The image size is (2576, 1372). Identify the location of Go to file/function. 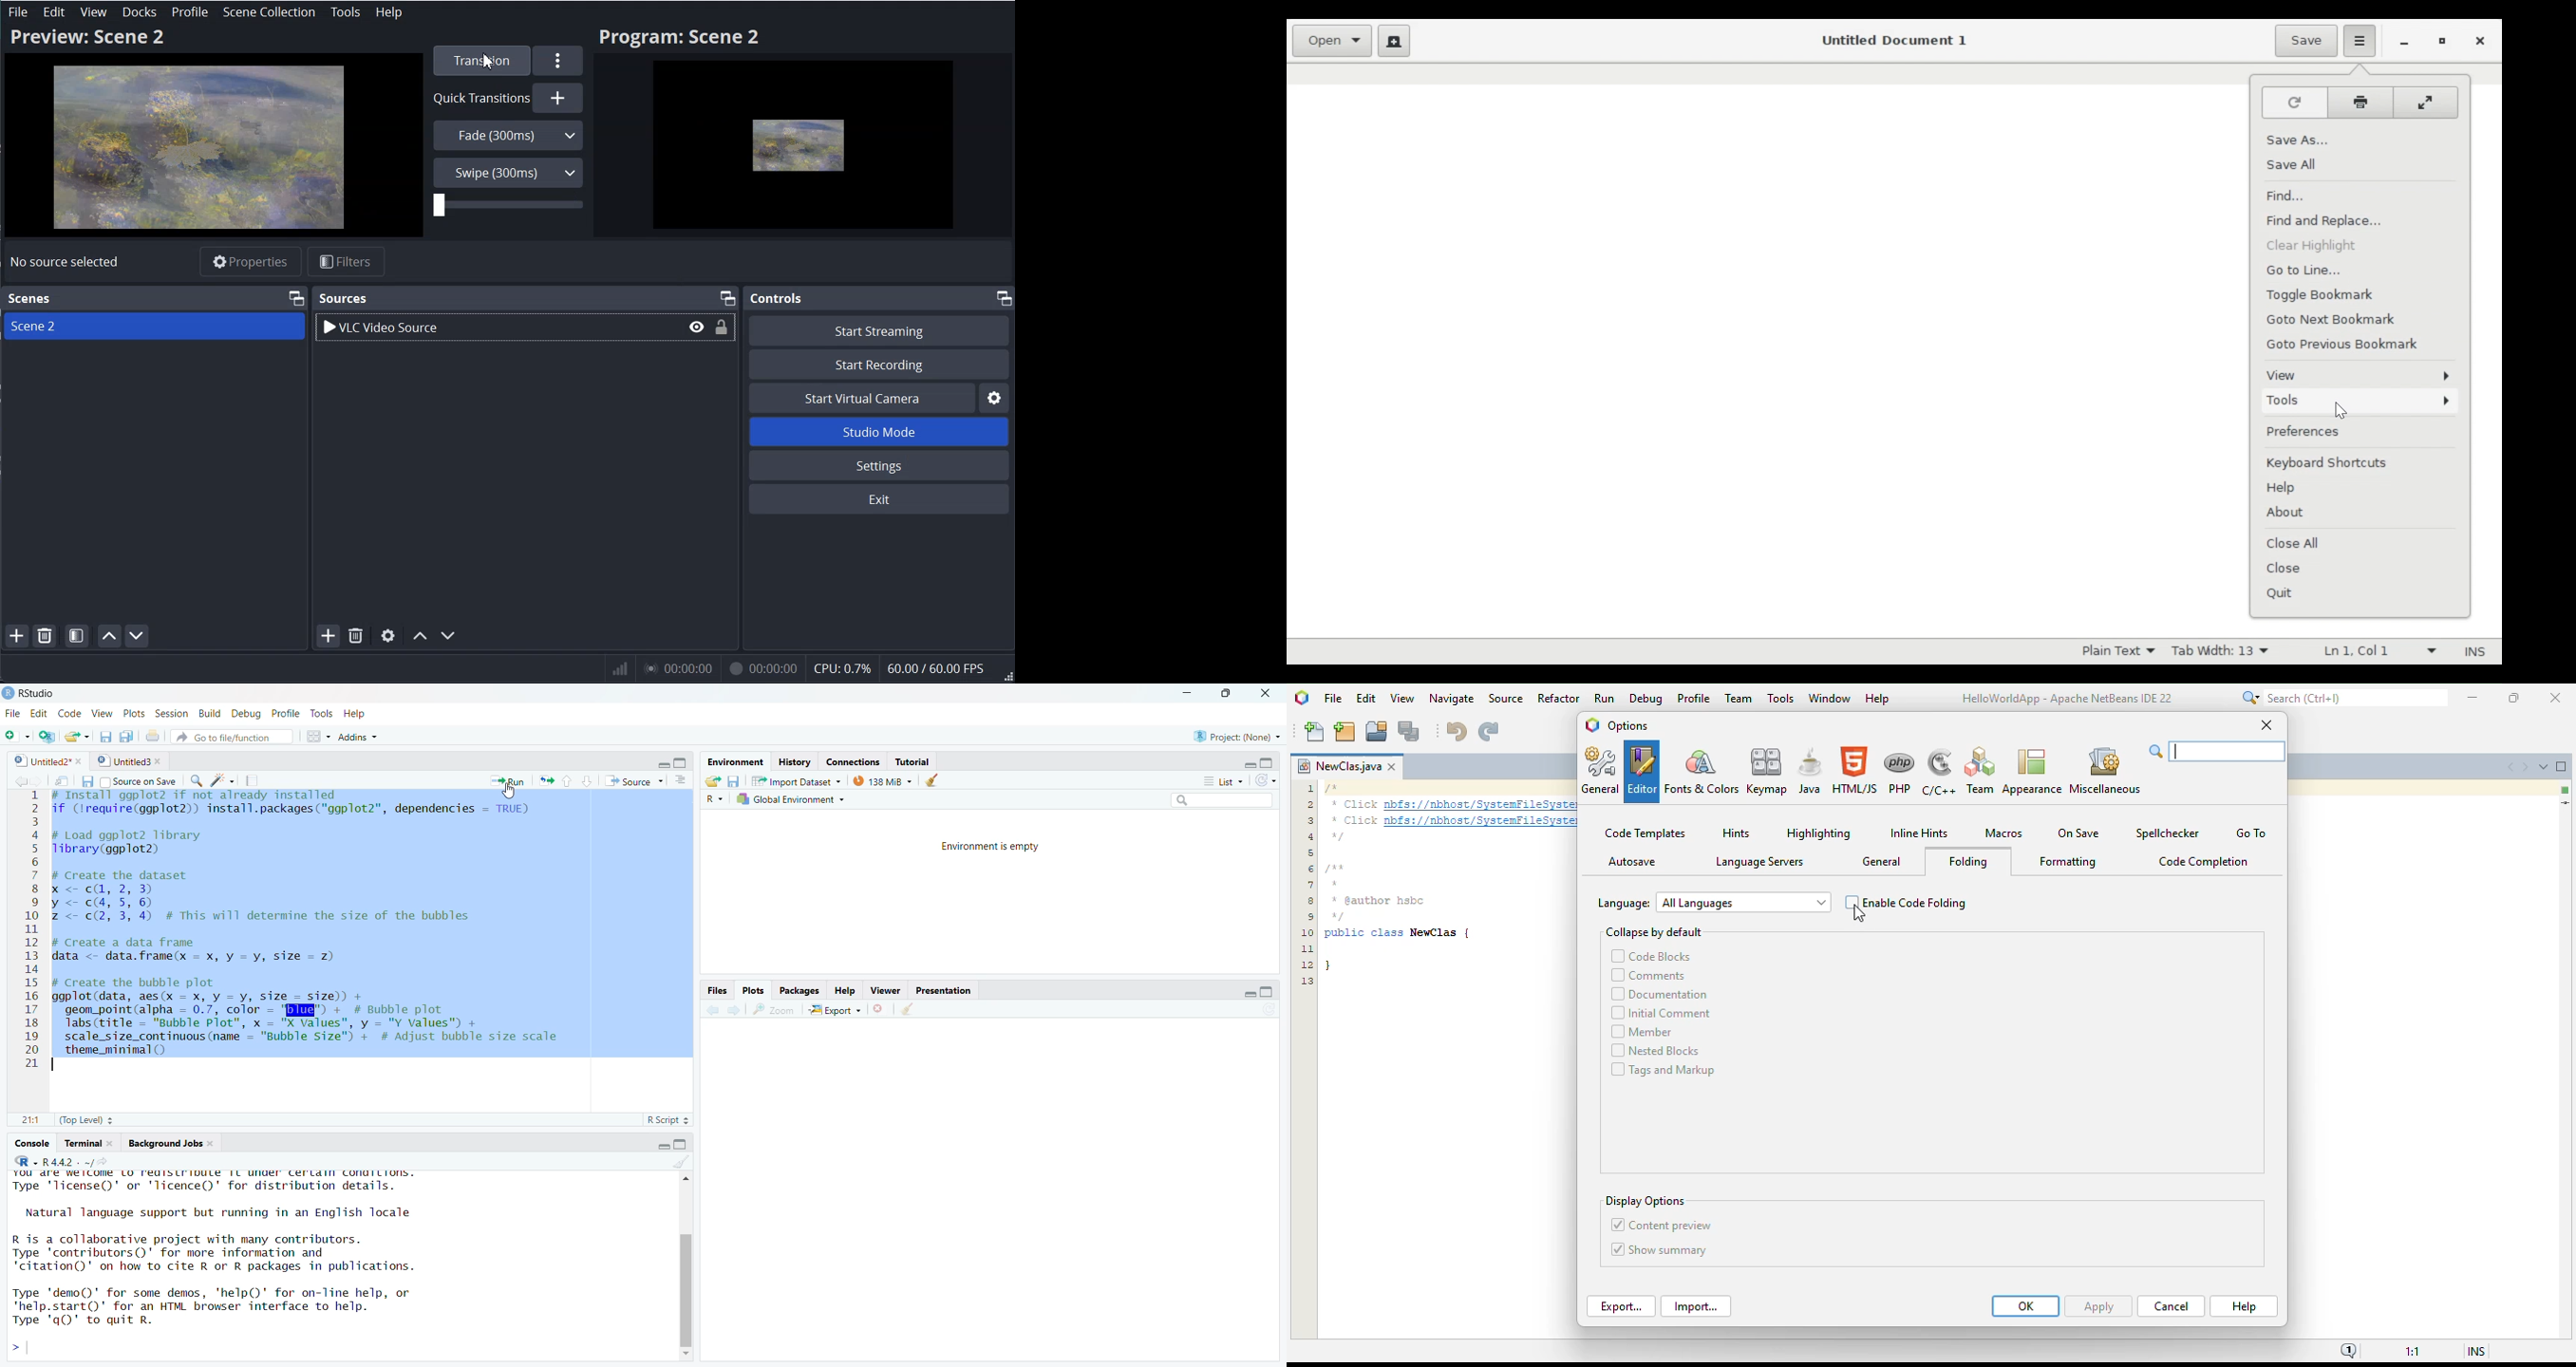
(232, 736).